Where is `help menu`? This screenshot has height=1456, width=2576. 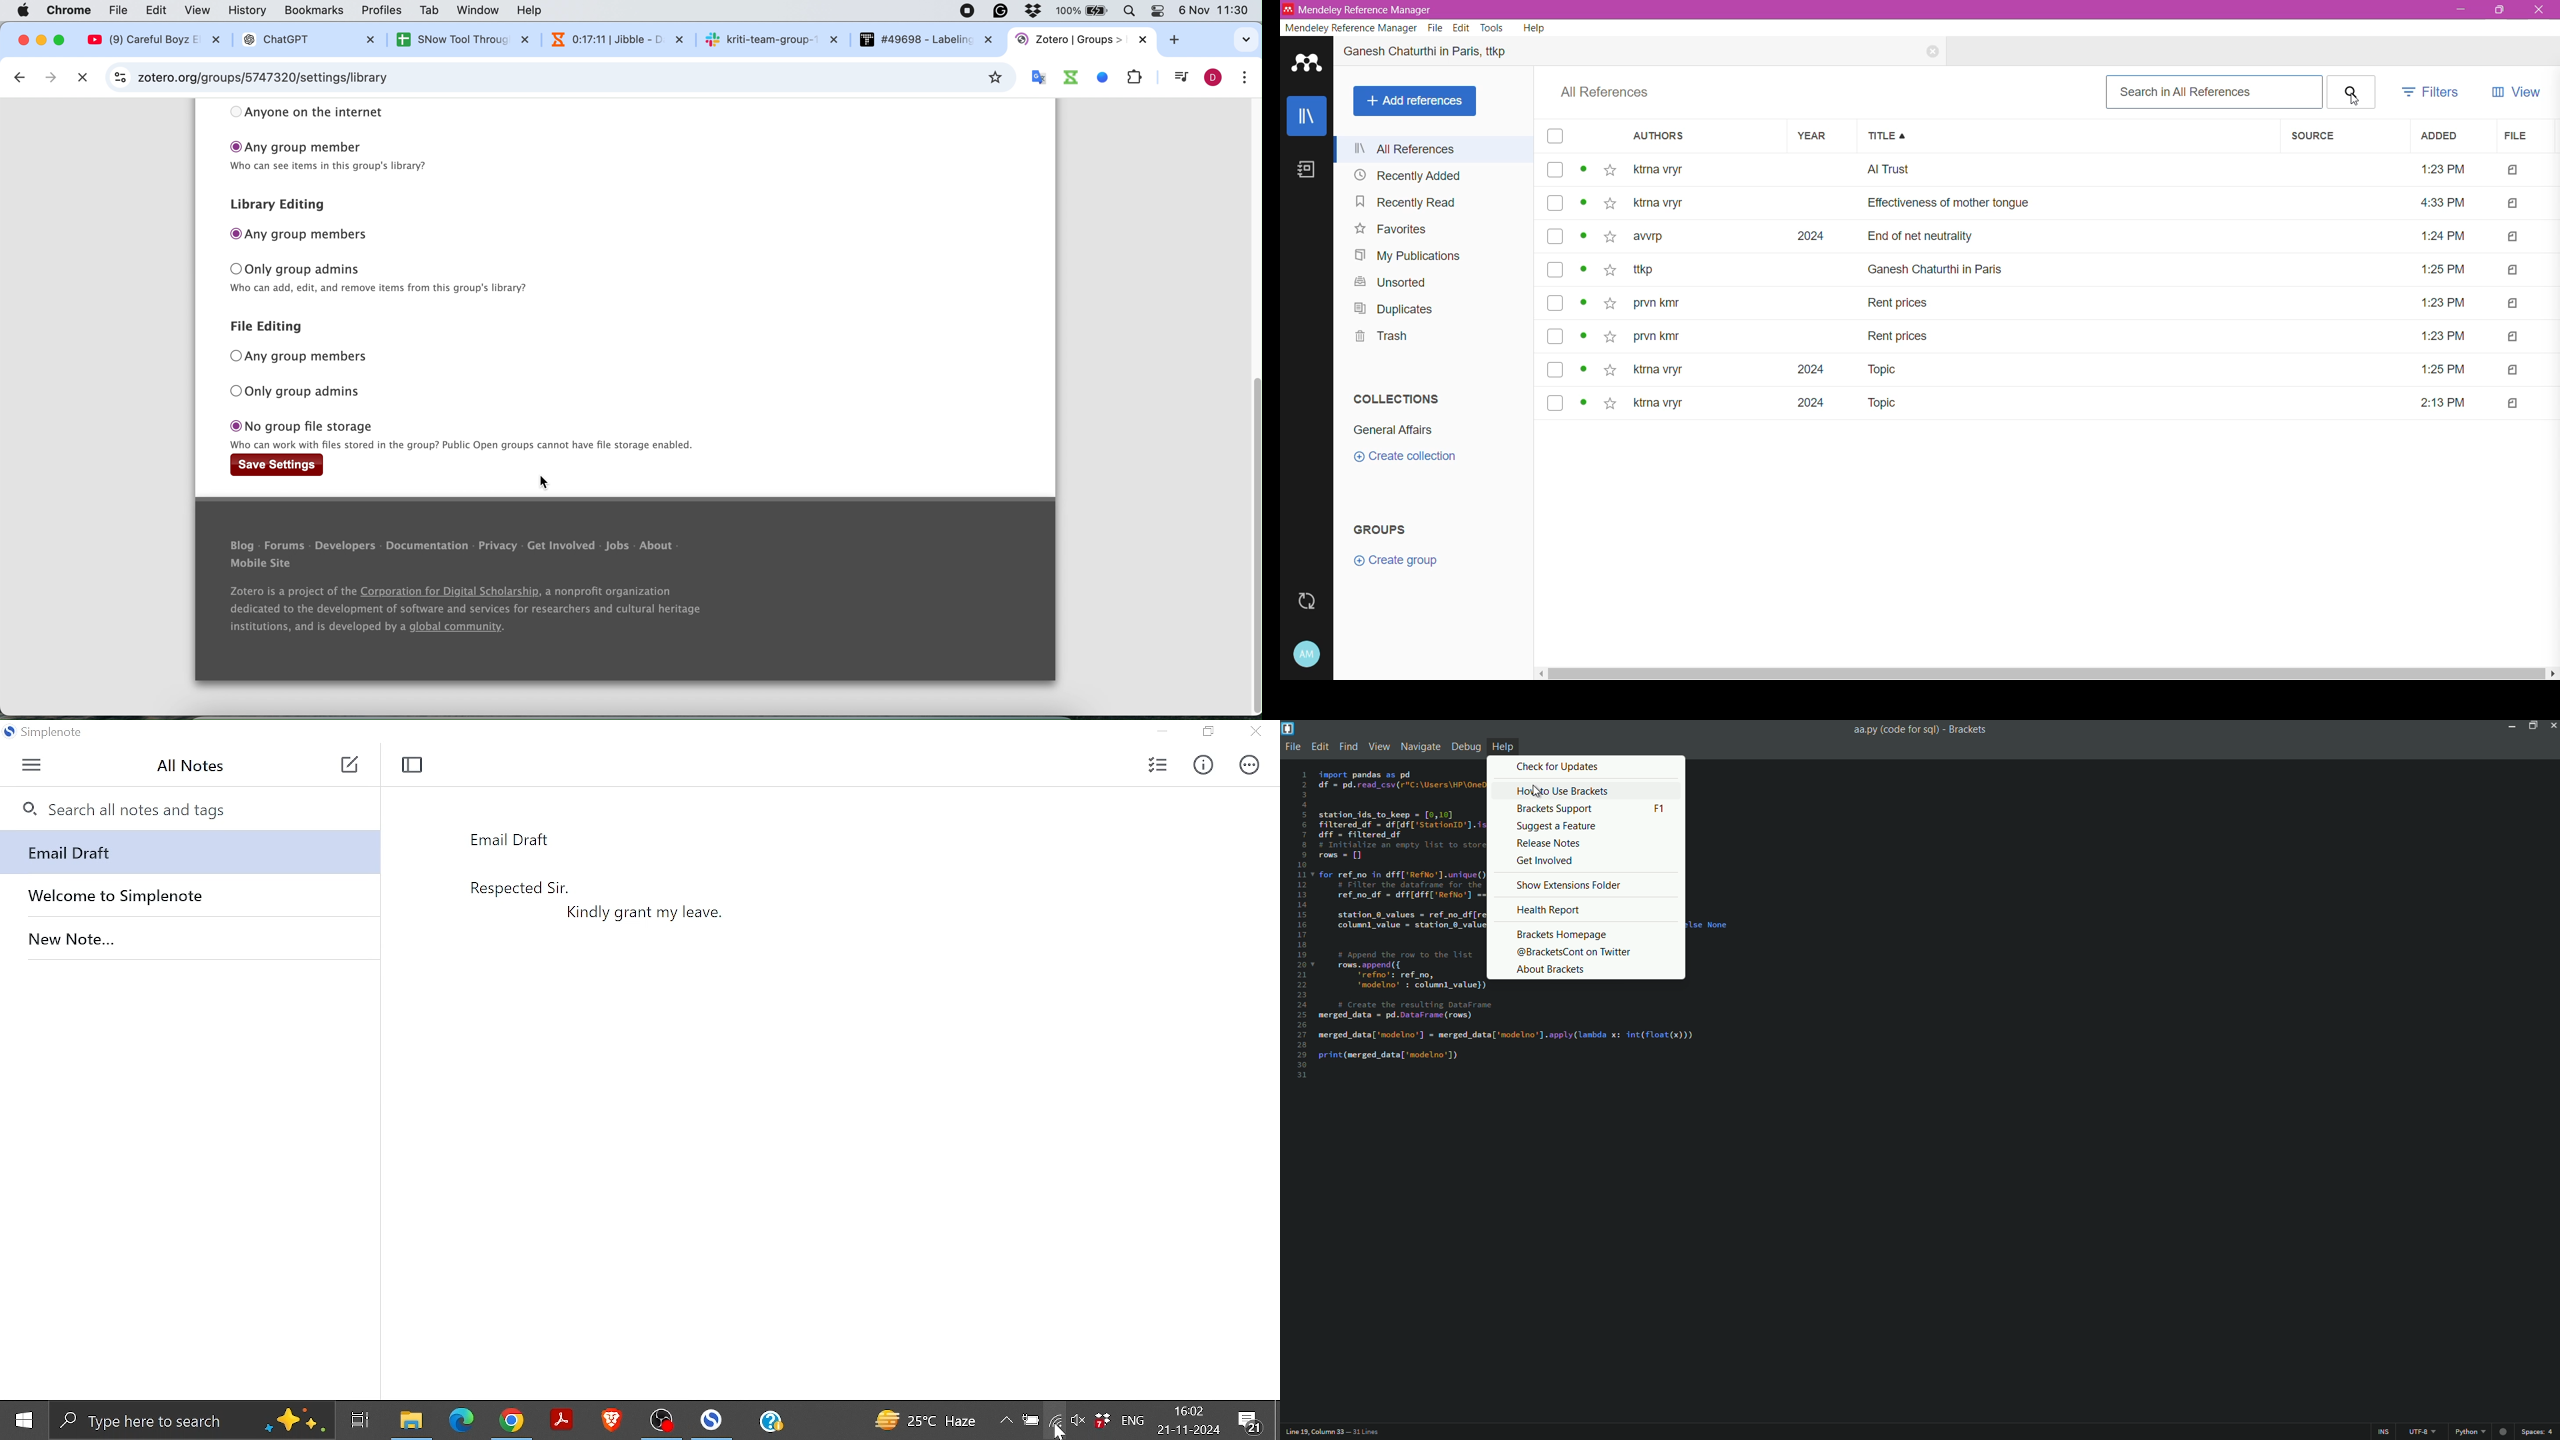 help menu is located at coordinates (1503, 746).